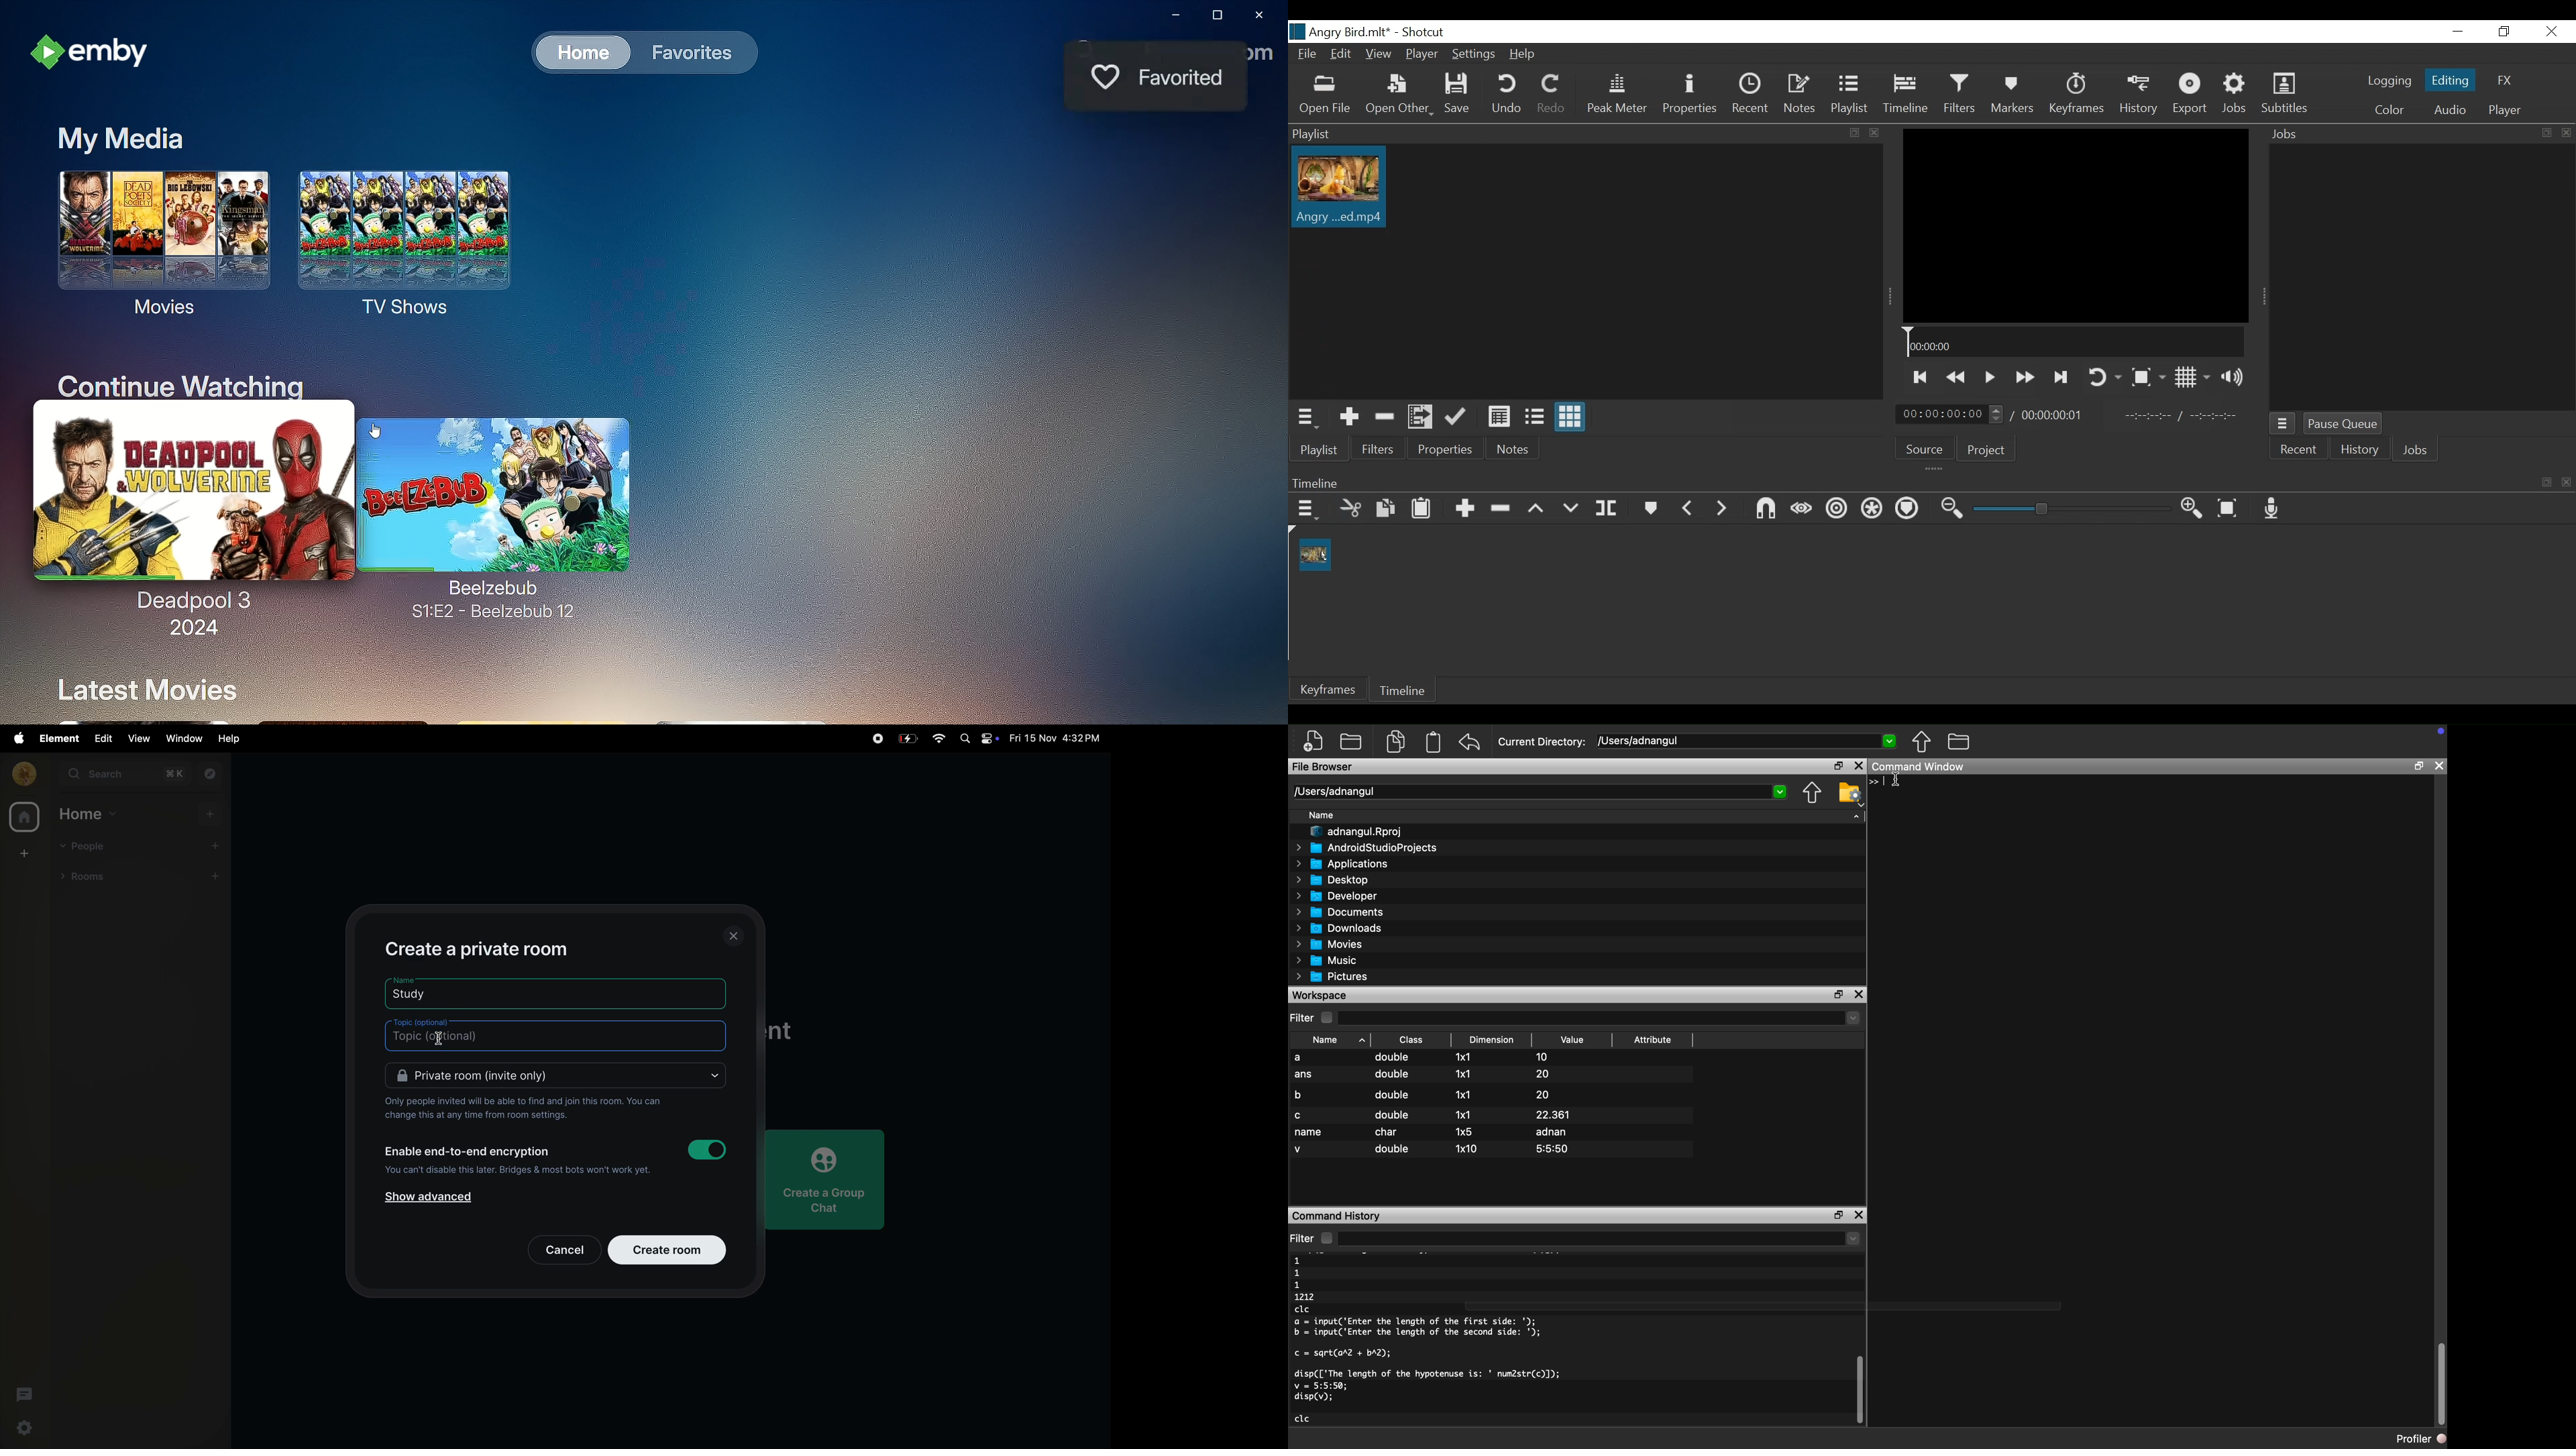 The height and width of the screenshot is (1456, 2576). I want to click on Previous marker, so click(1688, 508).